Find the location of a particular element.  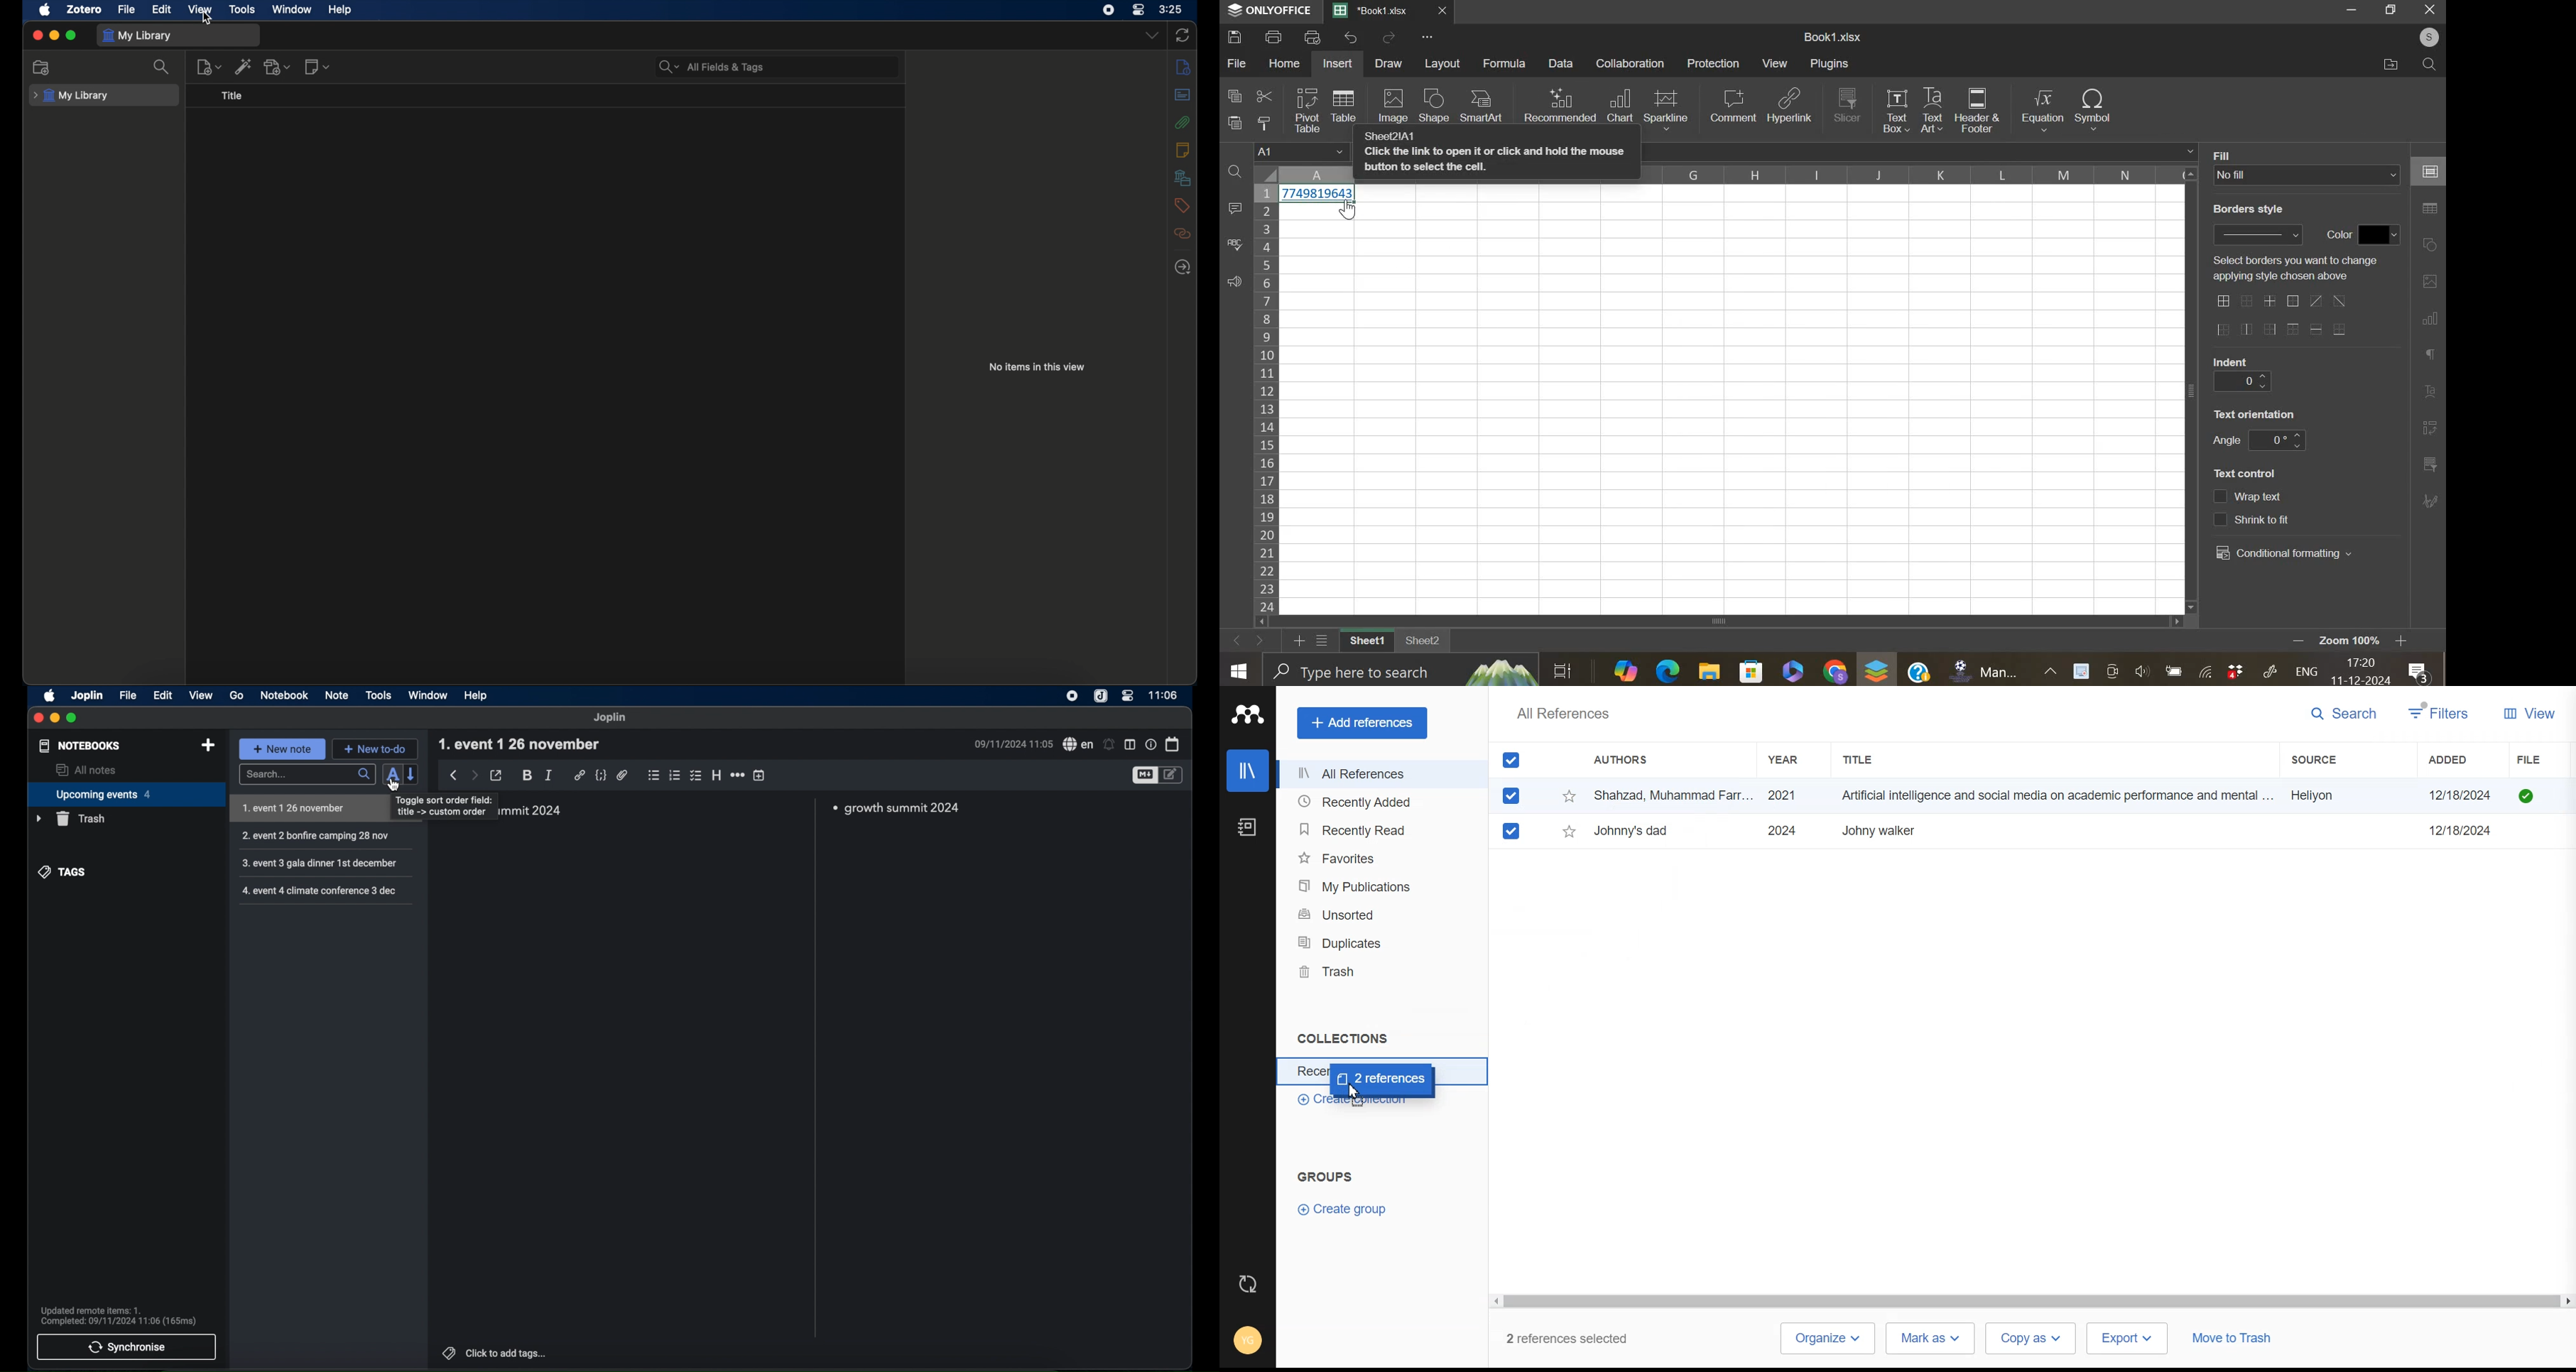

Create Group is located at coordinates (1349, 1209).